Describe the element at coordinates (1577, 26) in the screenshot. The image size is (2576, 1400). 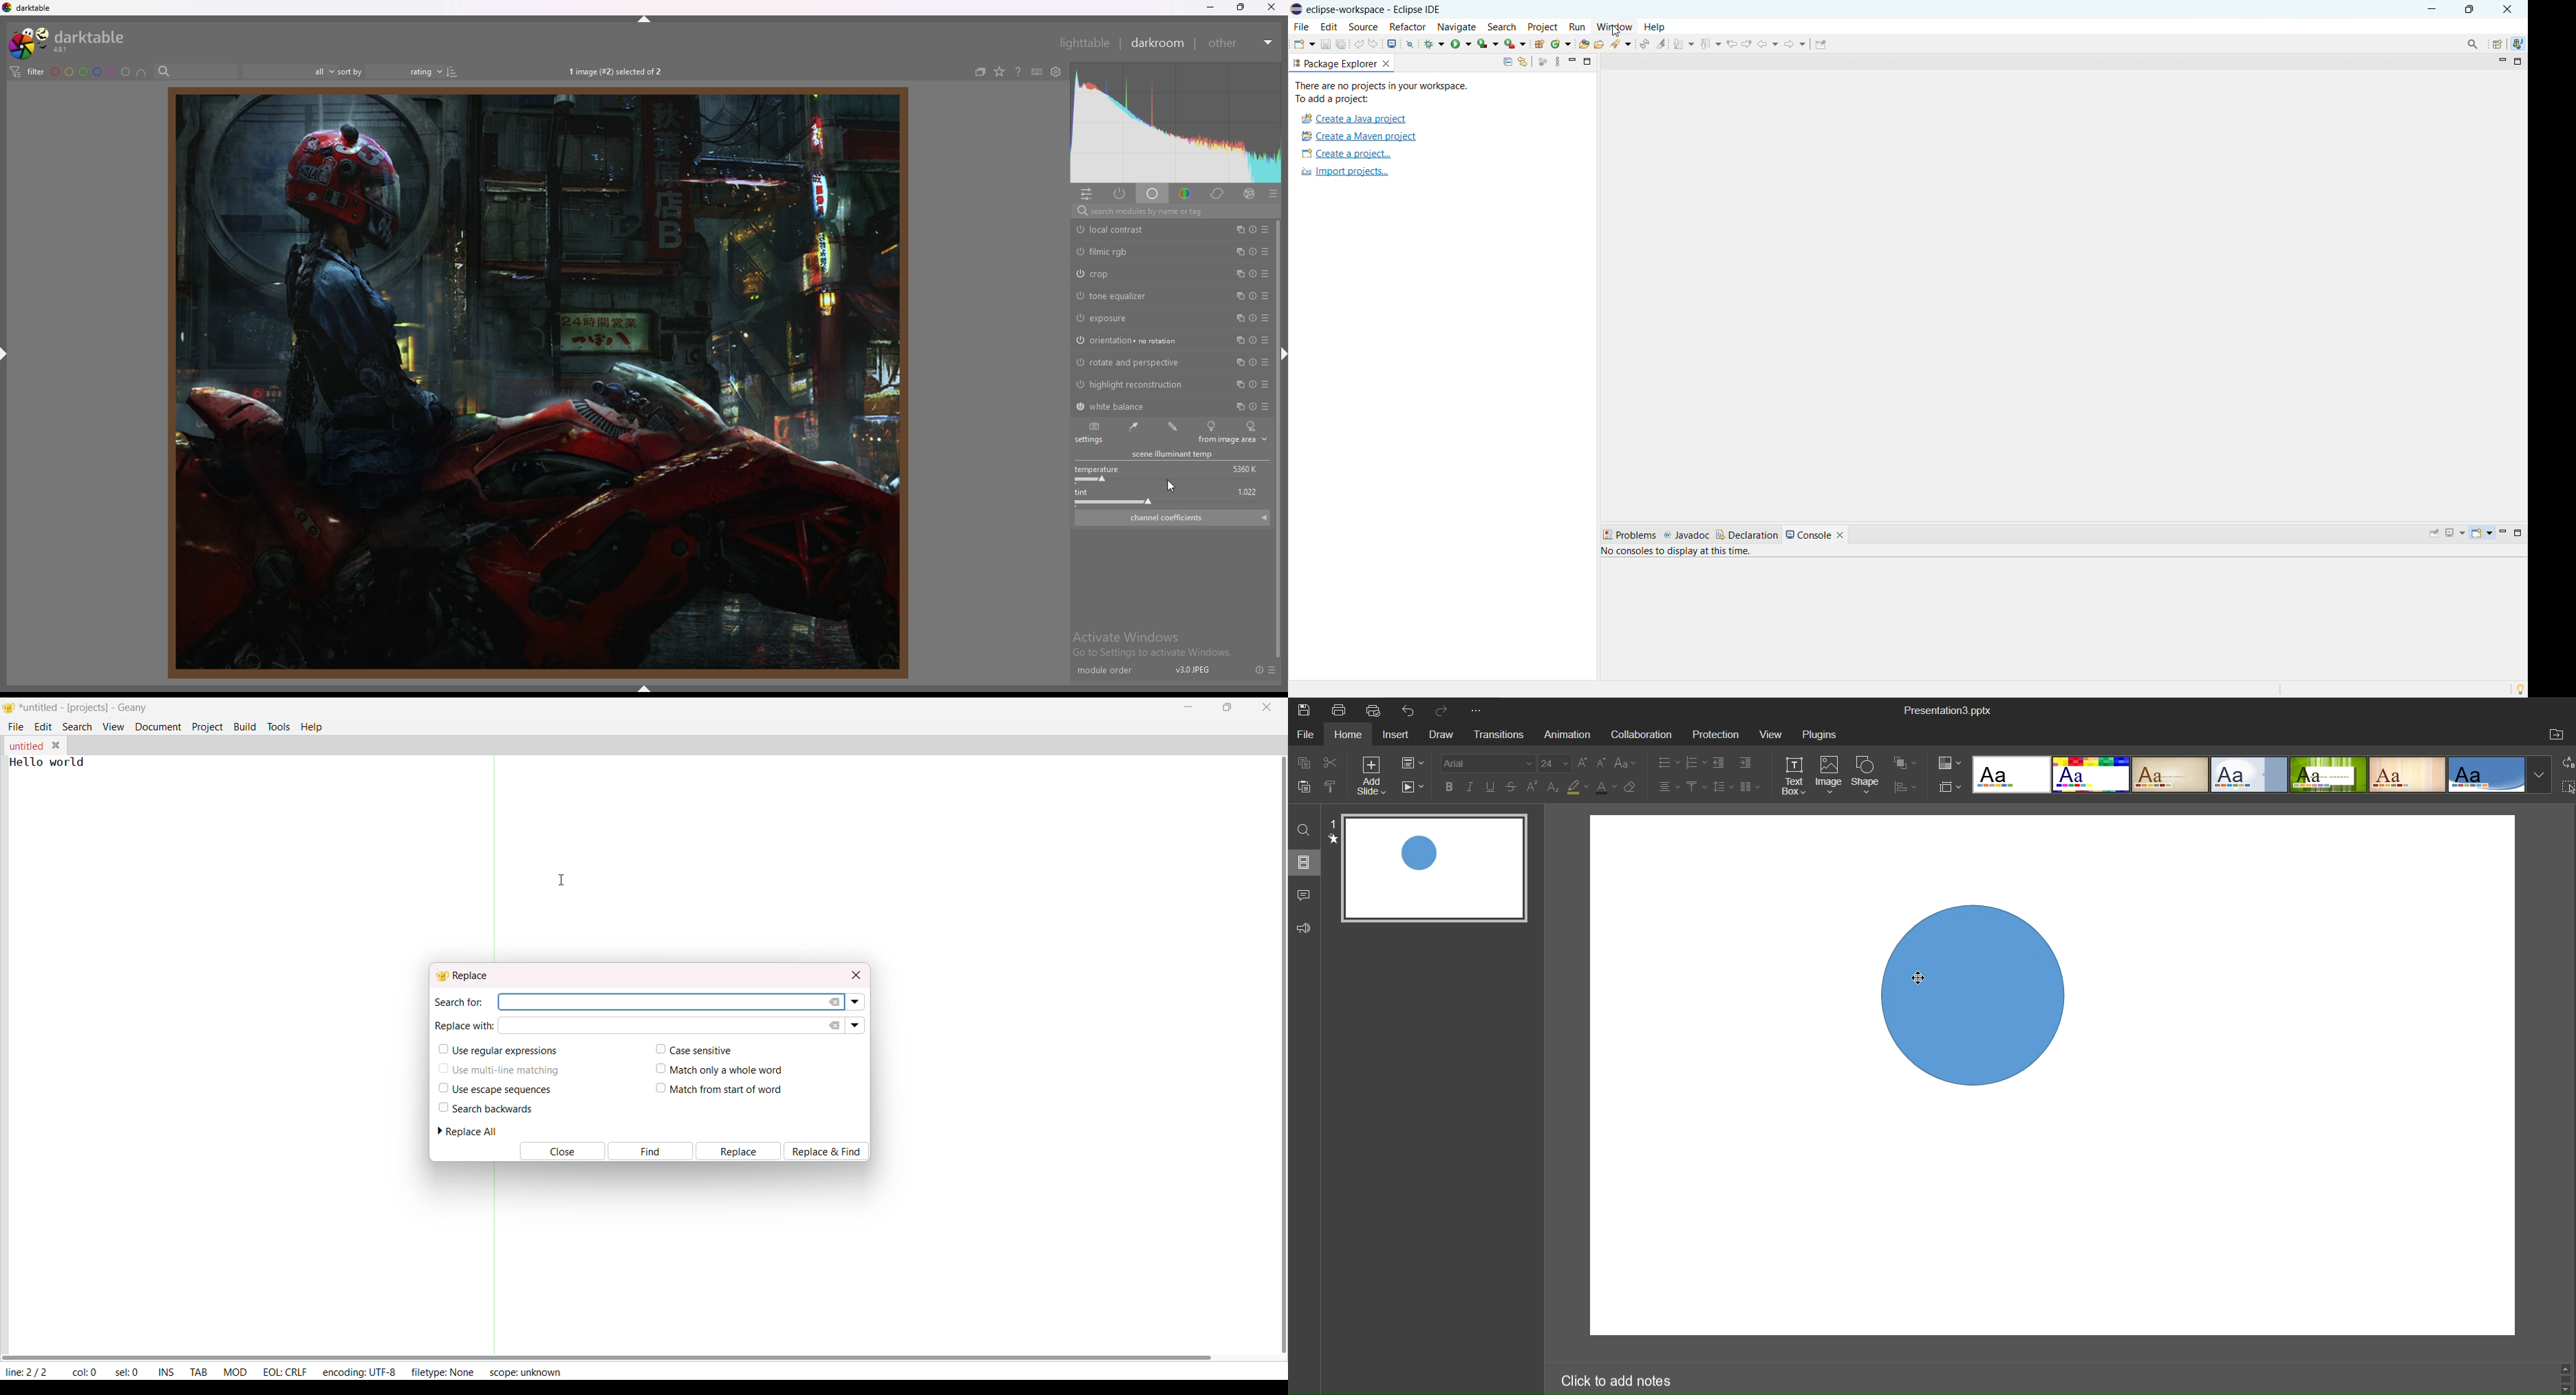
I see `run` at that location.